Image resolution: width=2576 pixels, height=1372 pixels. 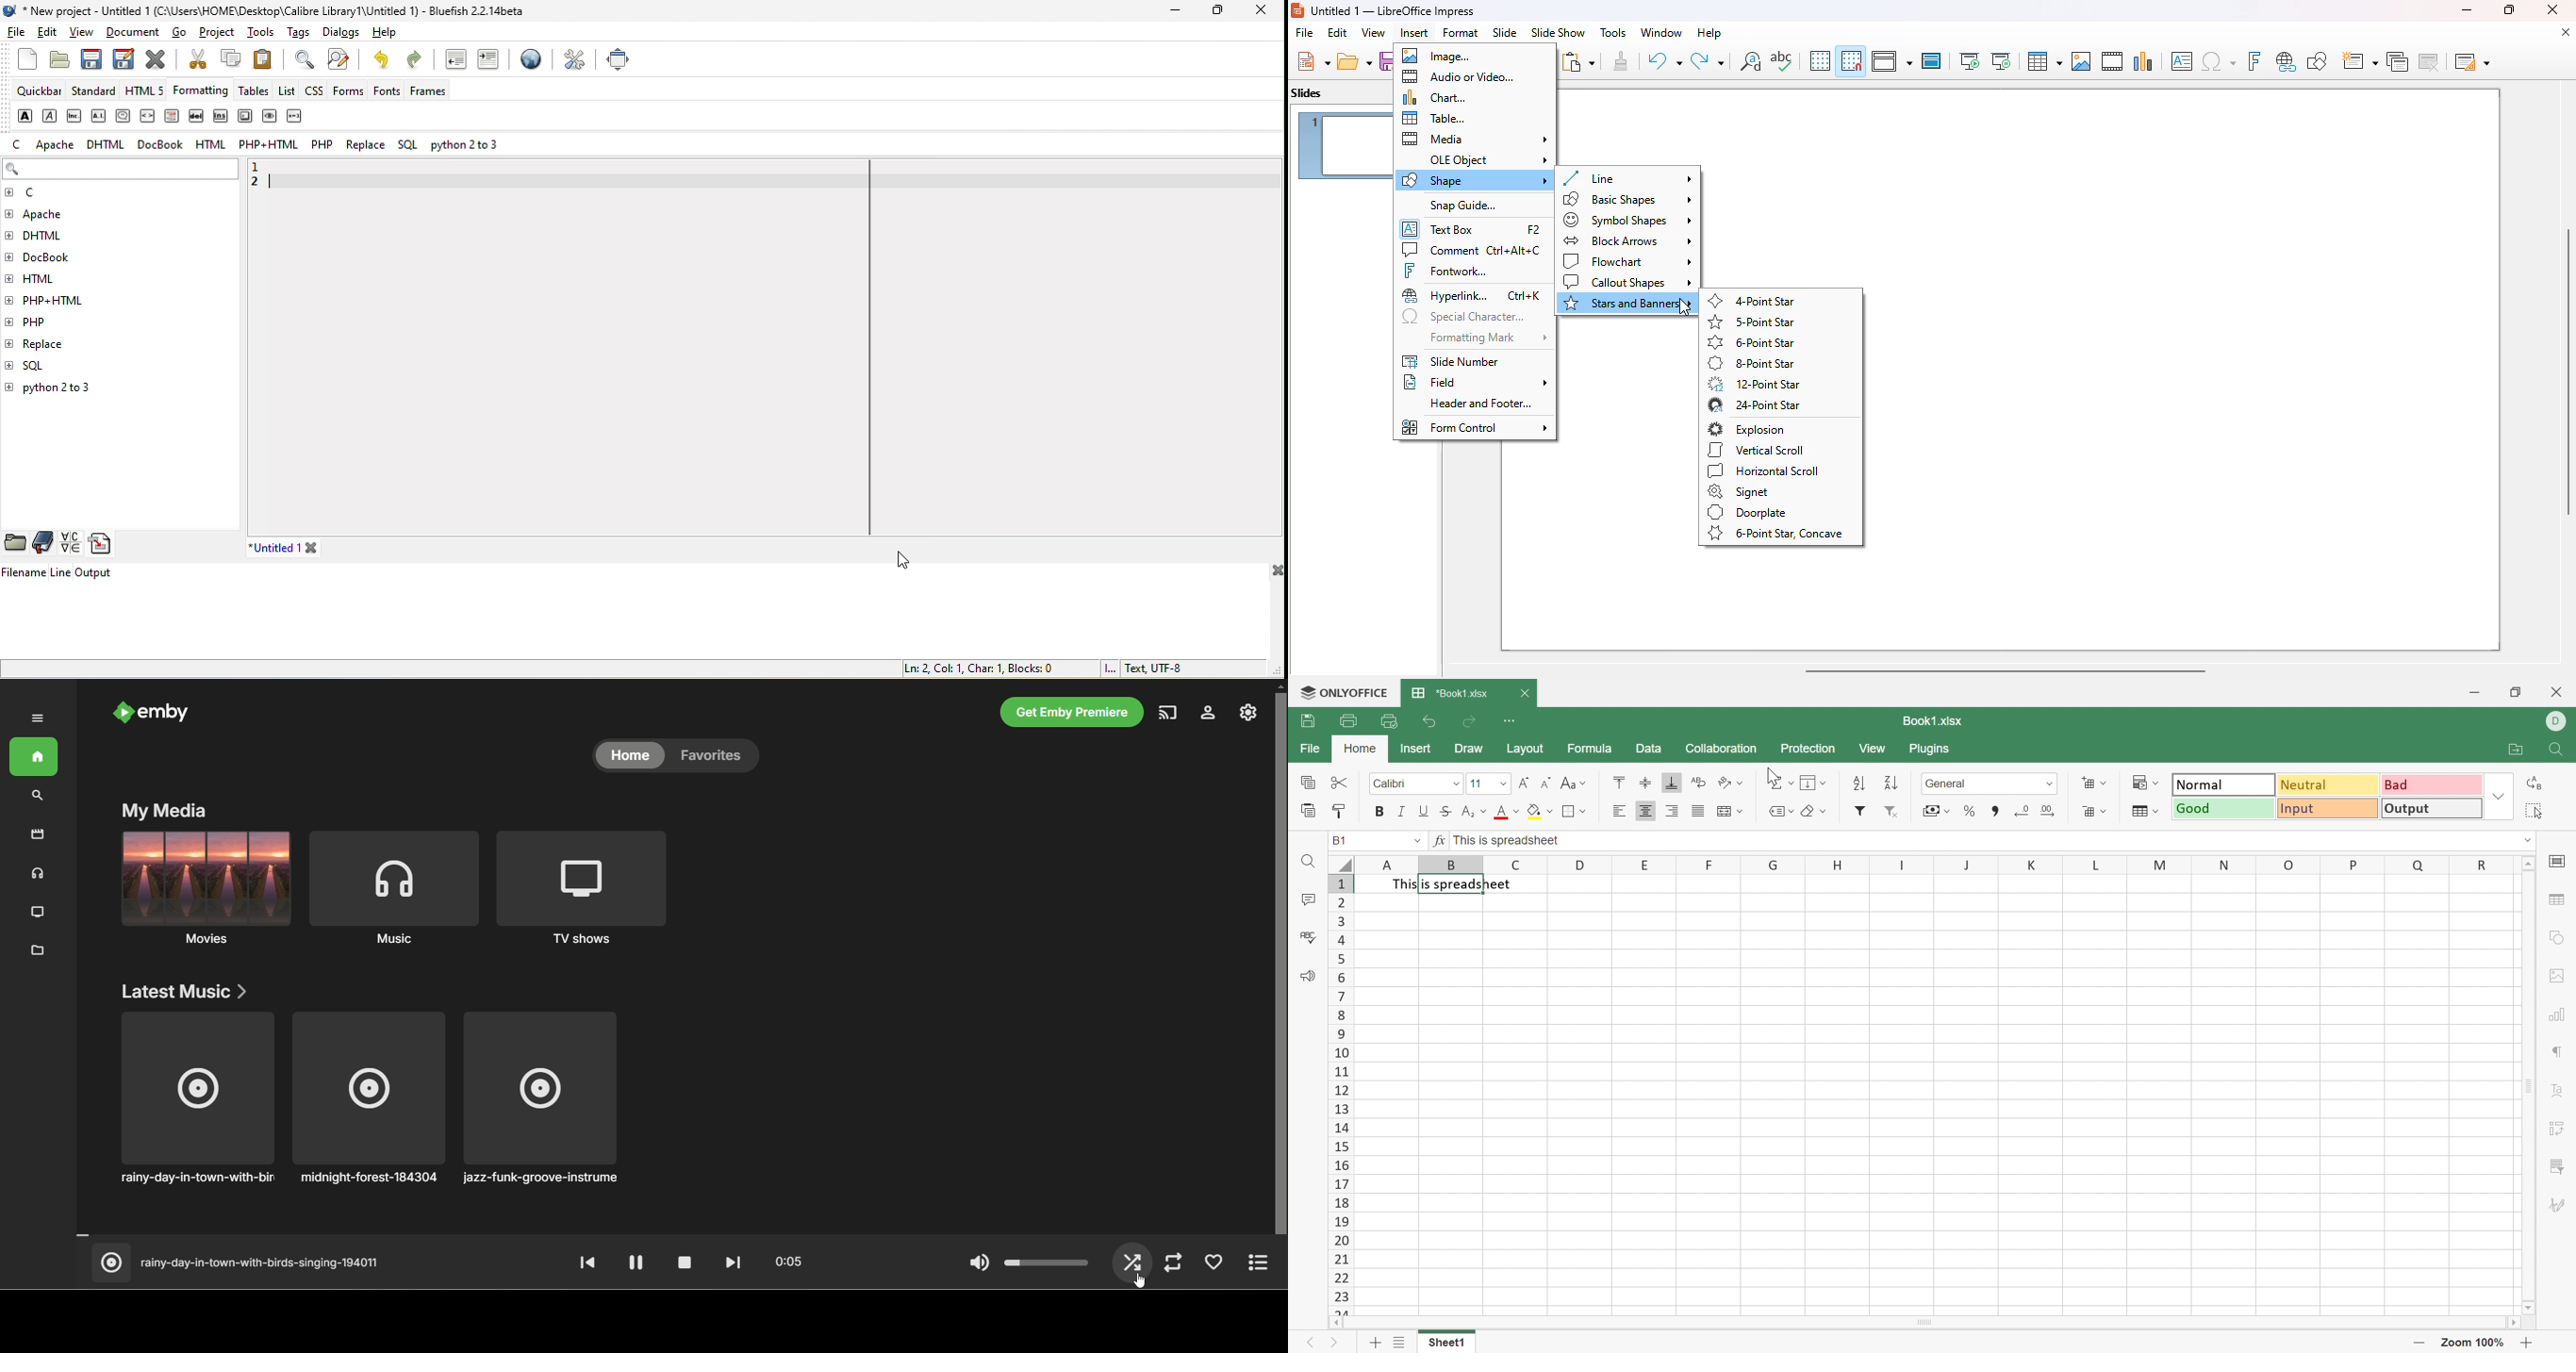 What do you see at coordinates (1738, 491) in the screenshot?
I see `signet` at bounding box center [1738, 491].